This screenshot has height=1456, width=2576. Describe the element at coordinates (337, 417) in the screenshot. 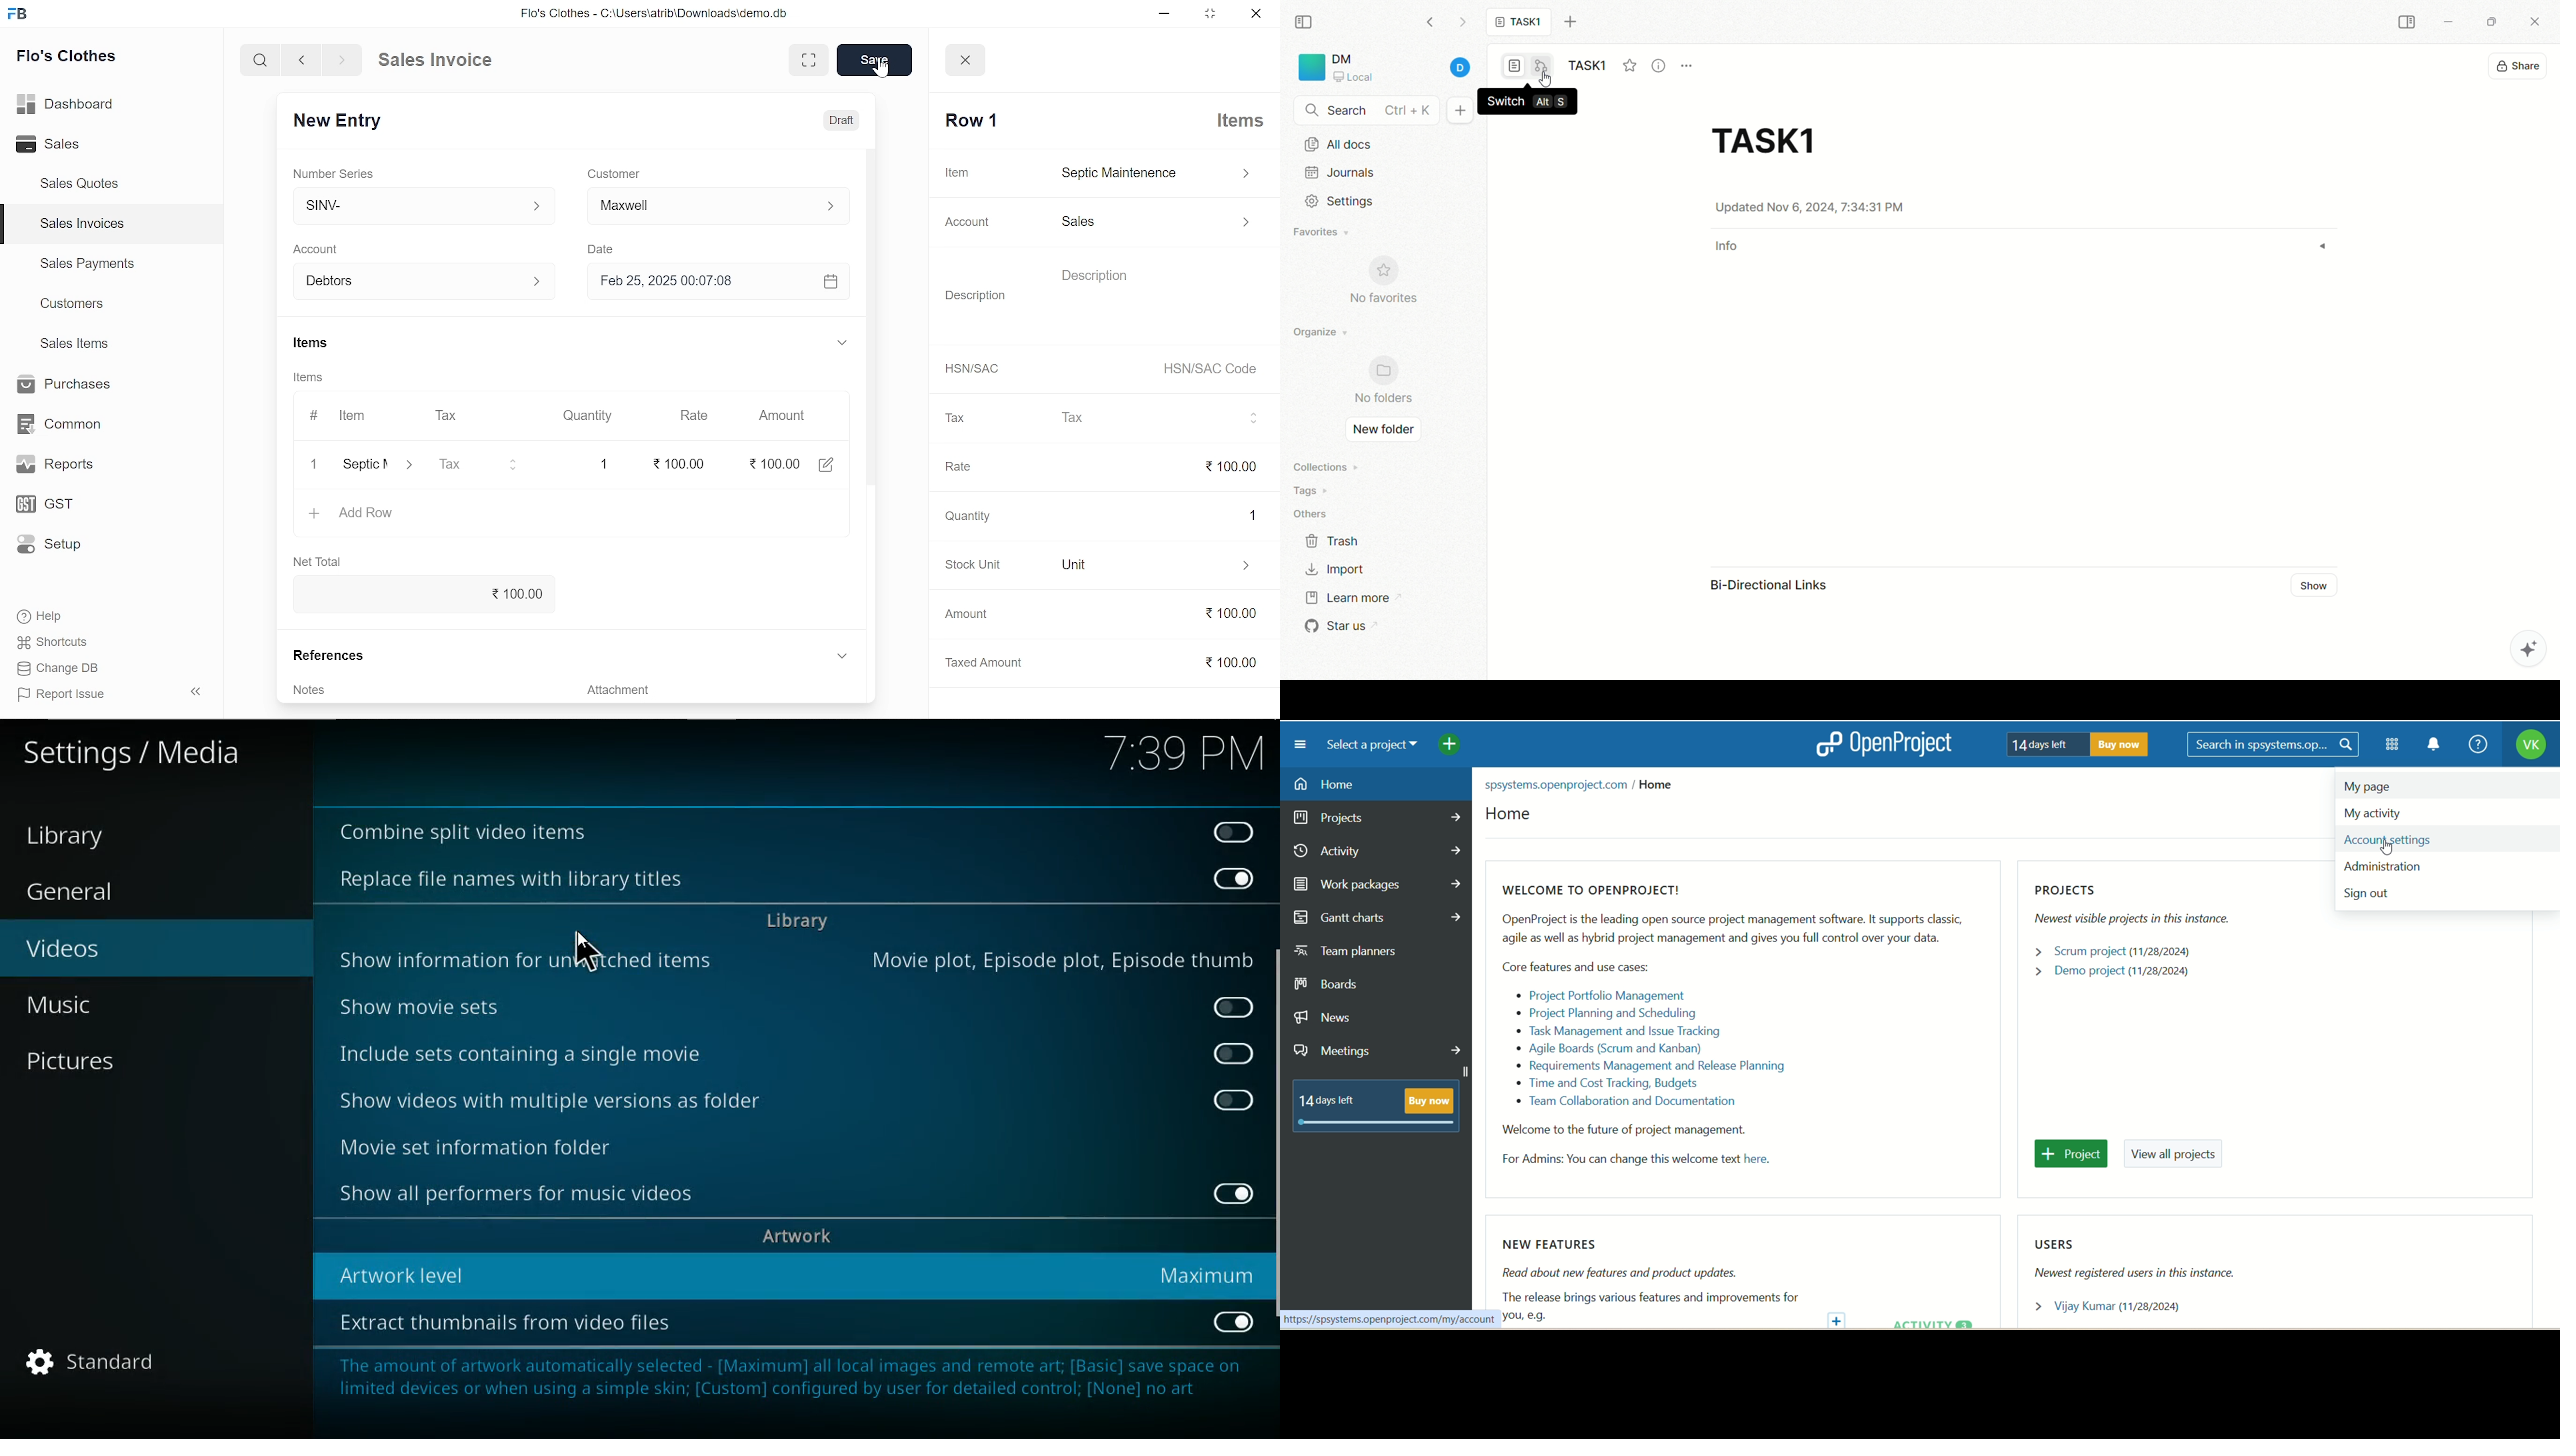

I see `# Item` at that location.